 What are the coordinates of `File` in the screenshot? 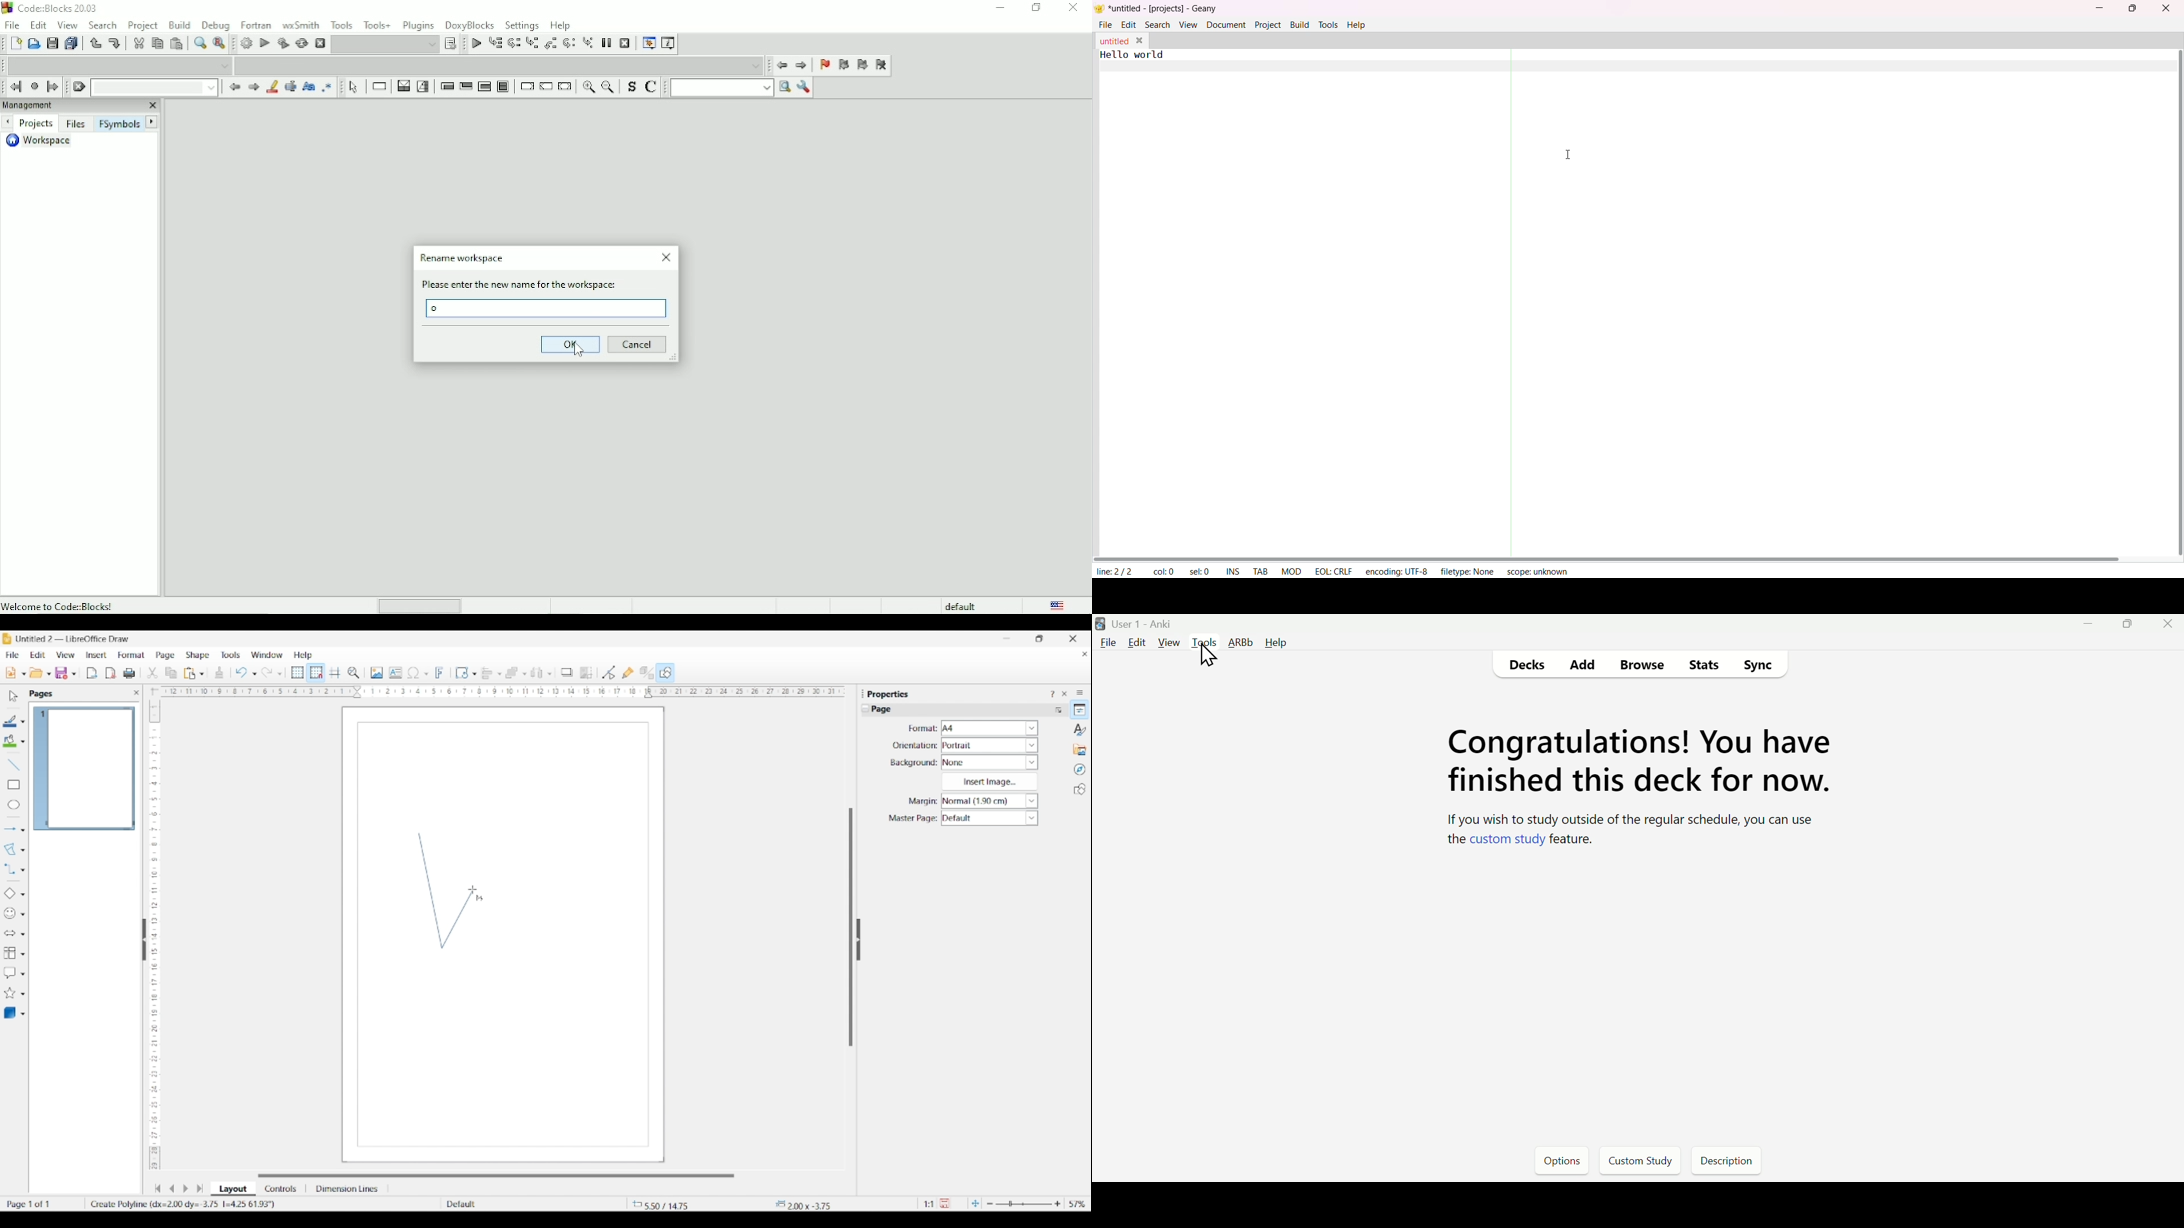 It's located at (12, 655).